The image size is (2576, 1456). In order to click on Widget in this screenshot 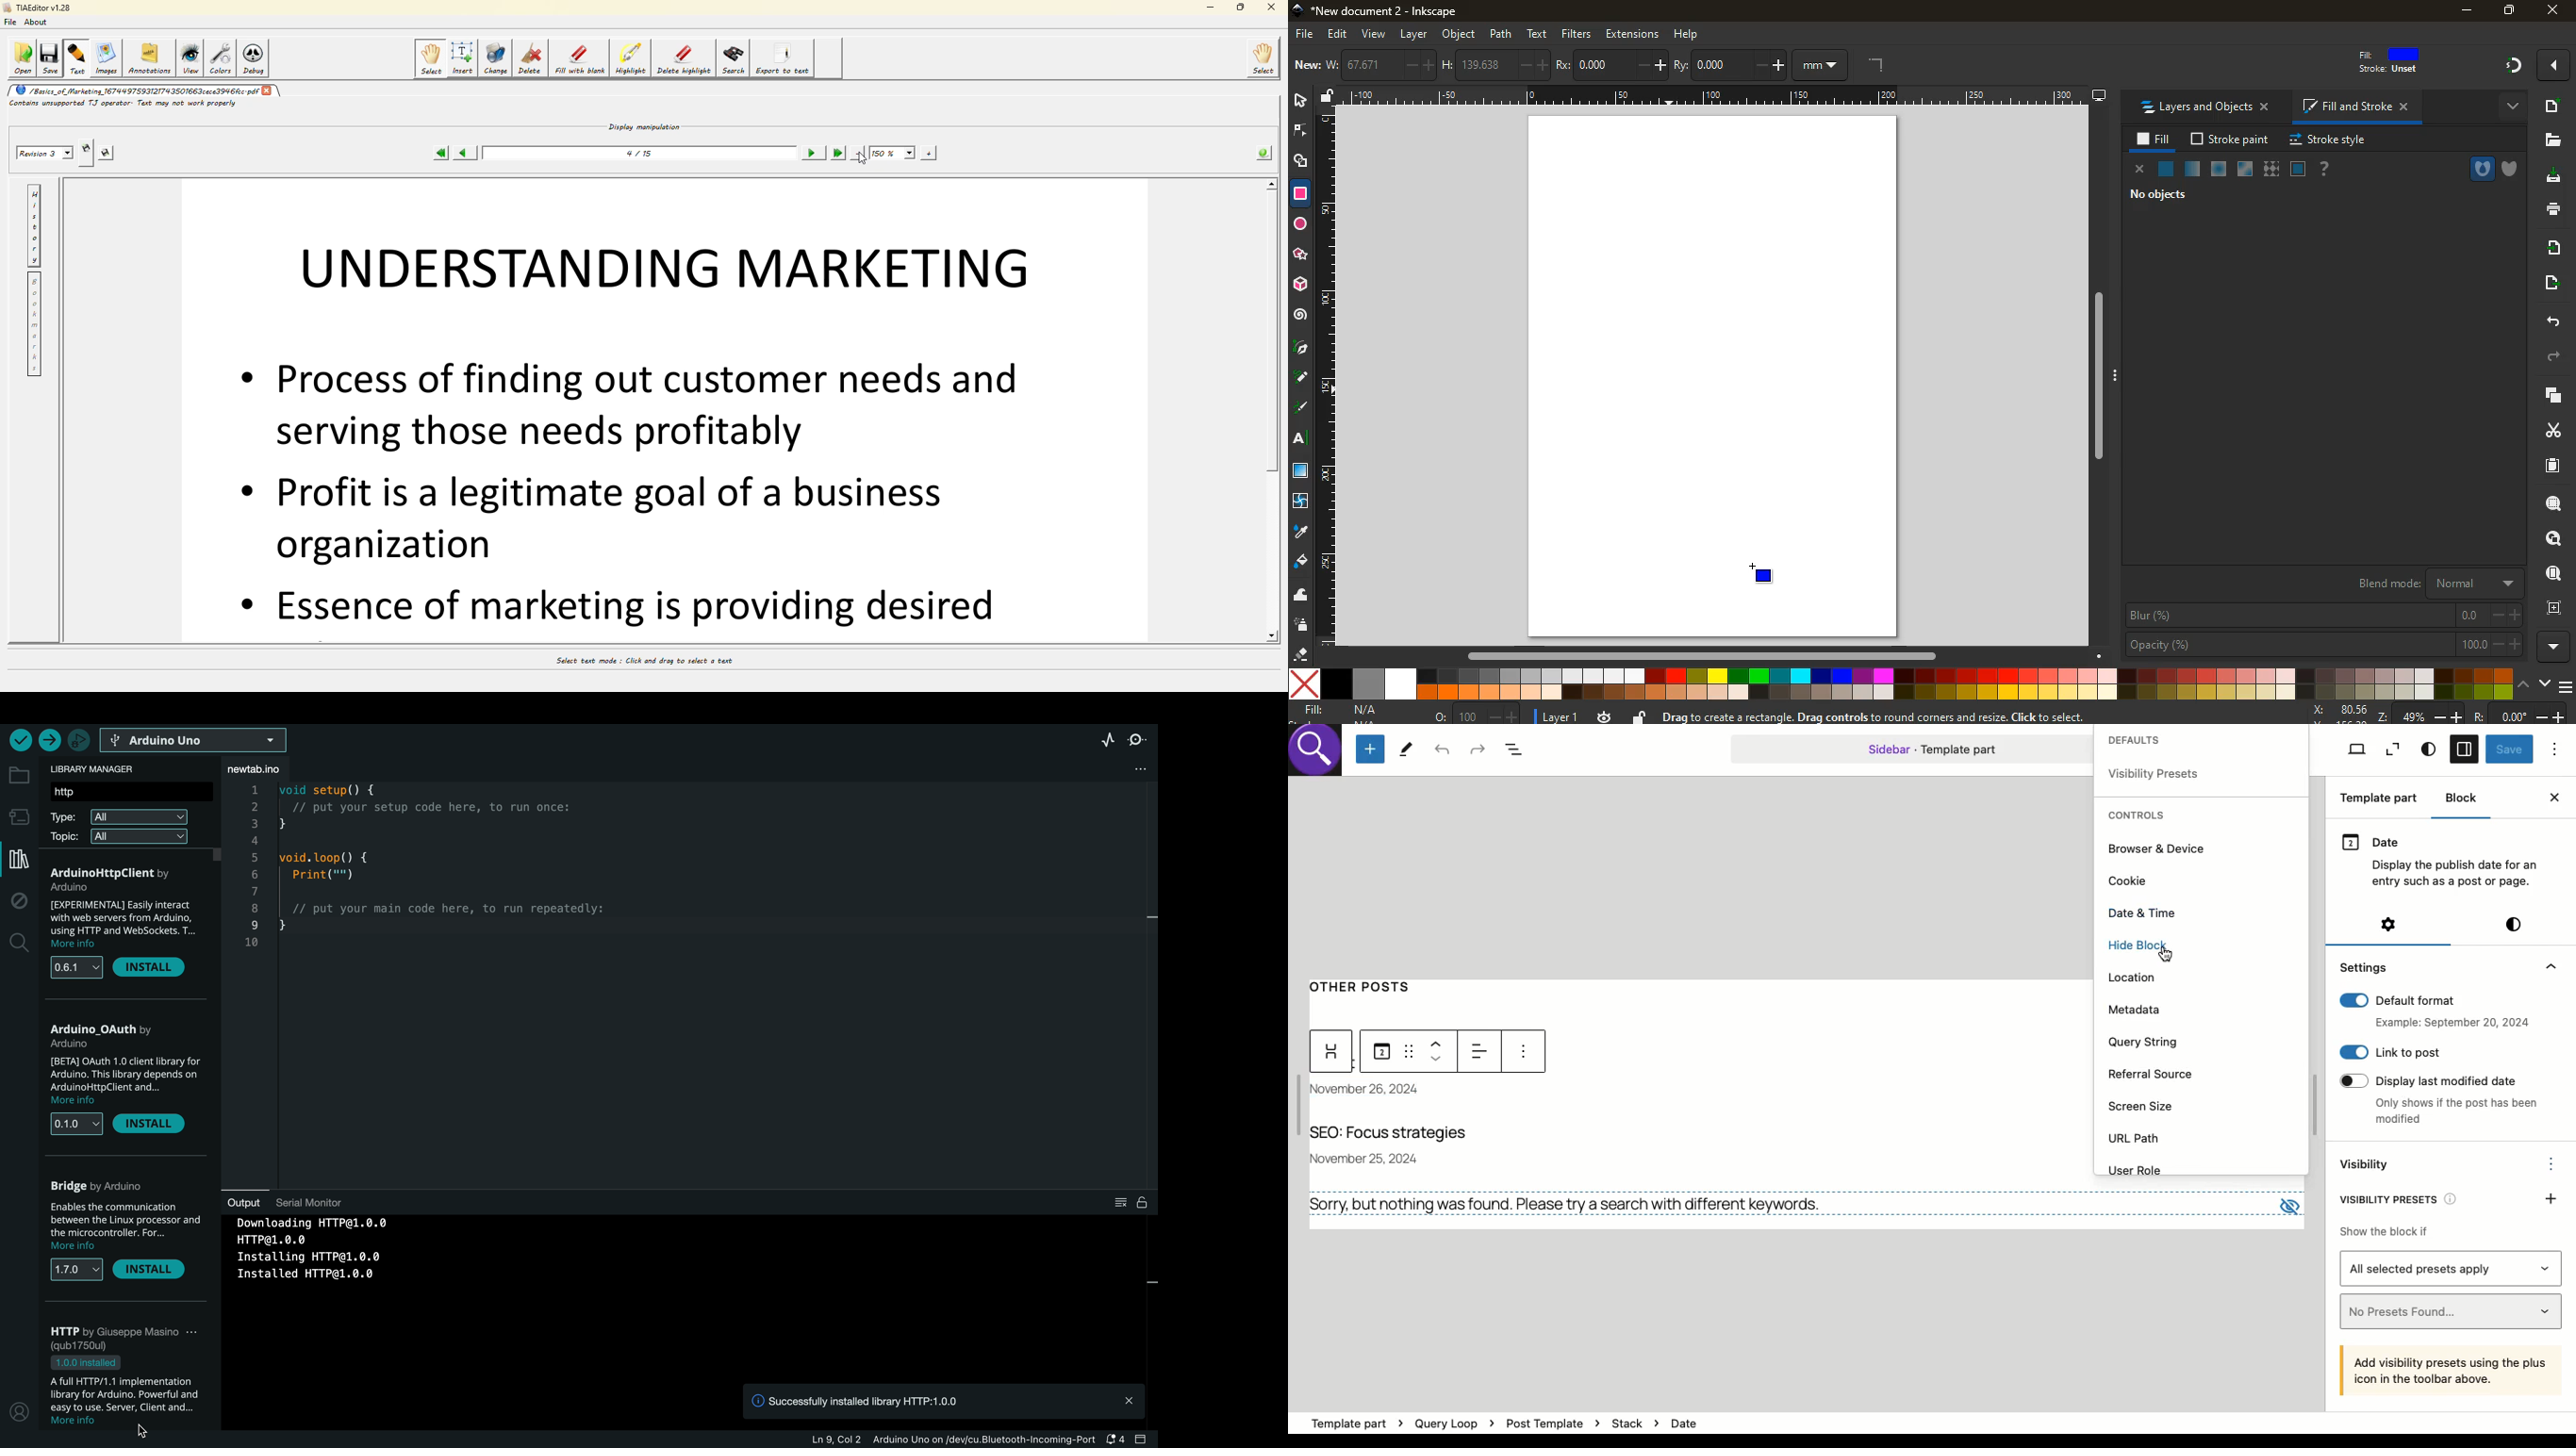, I will do `click(1333, 1052)`.